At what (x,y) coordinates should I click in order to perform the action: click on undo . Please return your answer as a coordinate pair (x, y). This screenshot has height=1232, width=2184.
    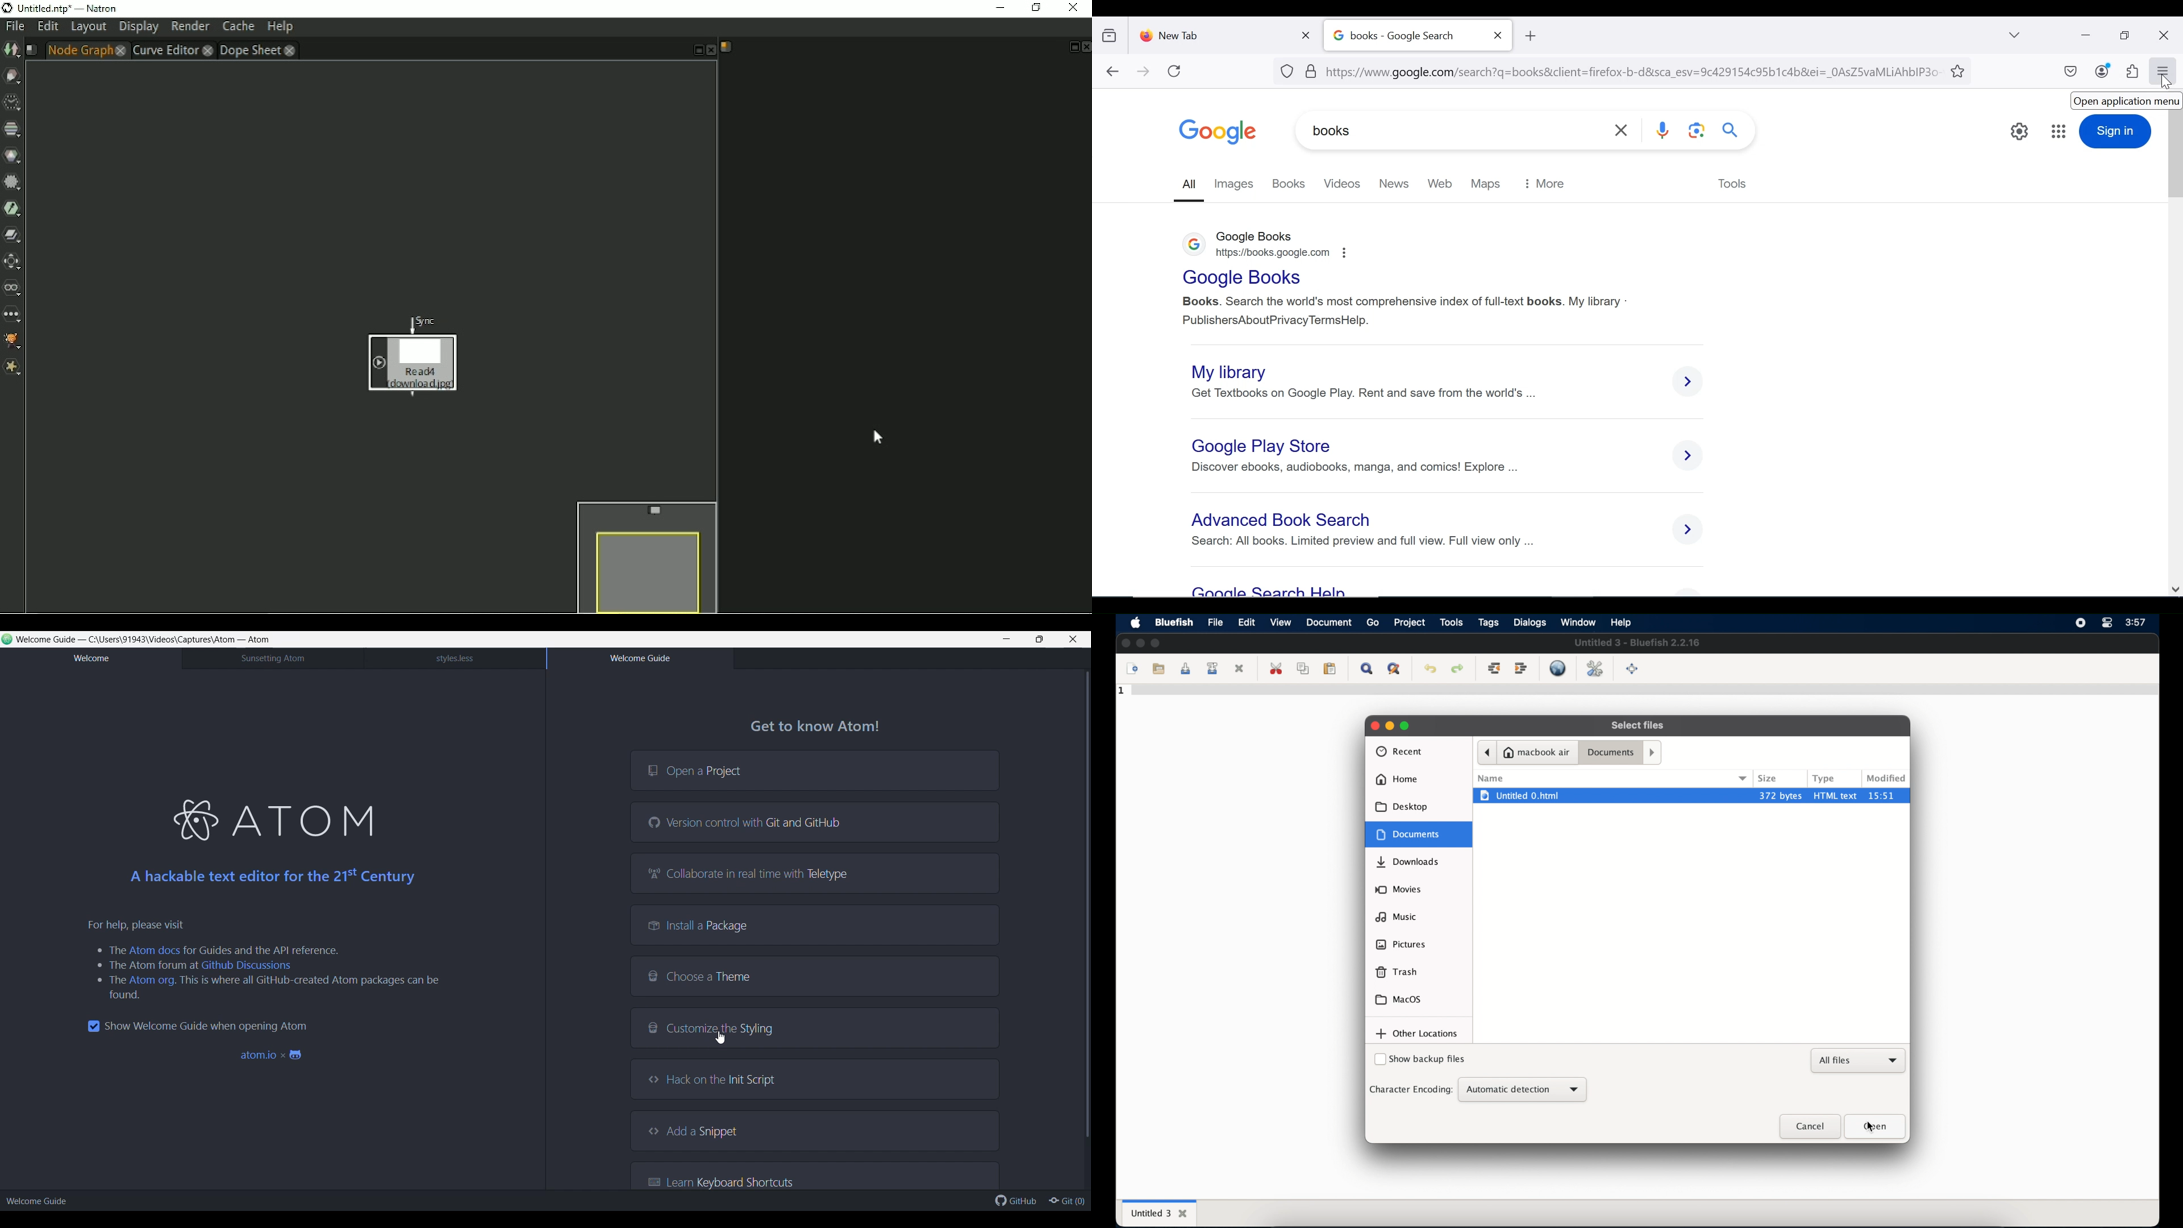
    Looking at the image, I should click on (1430, 669).